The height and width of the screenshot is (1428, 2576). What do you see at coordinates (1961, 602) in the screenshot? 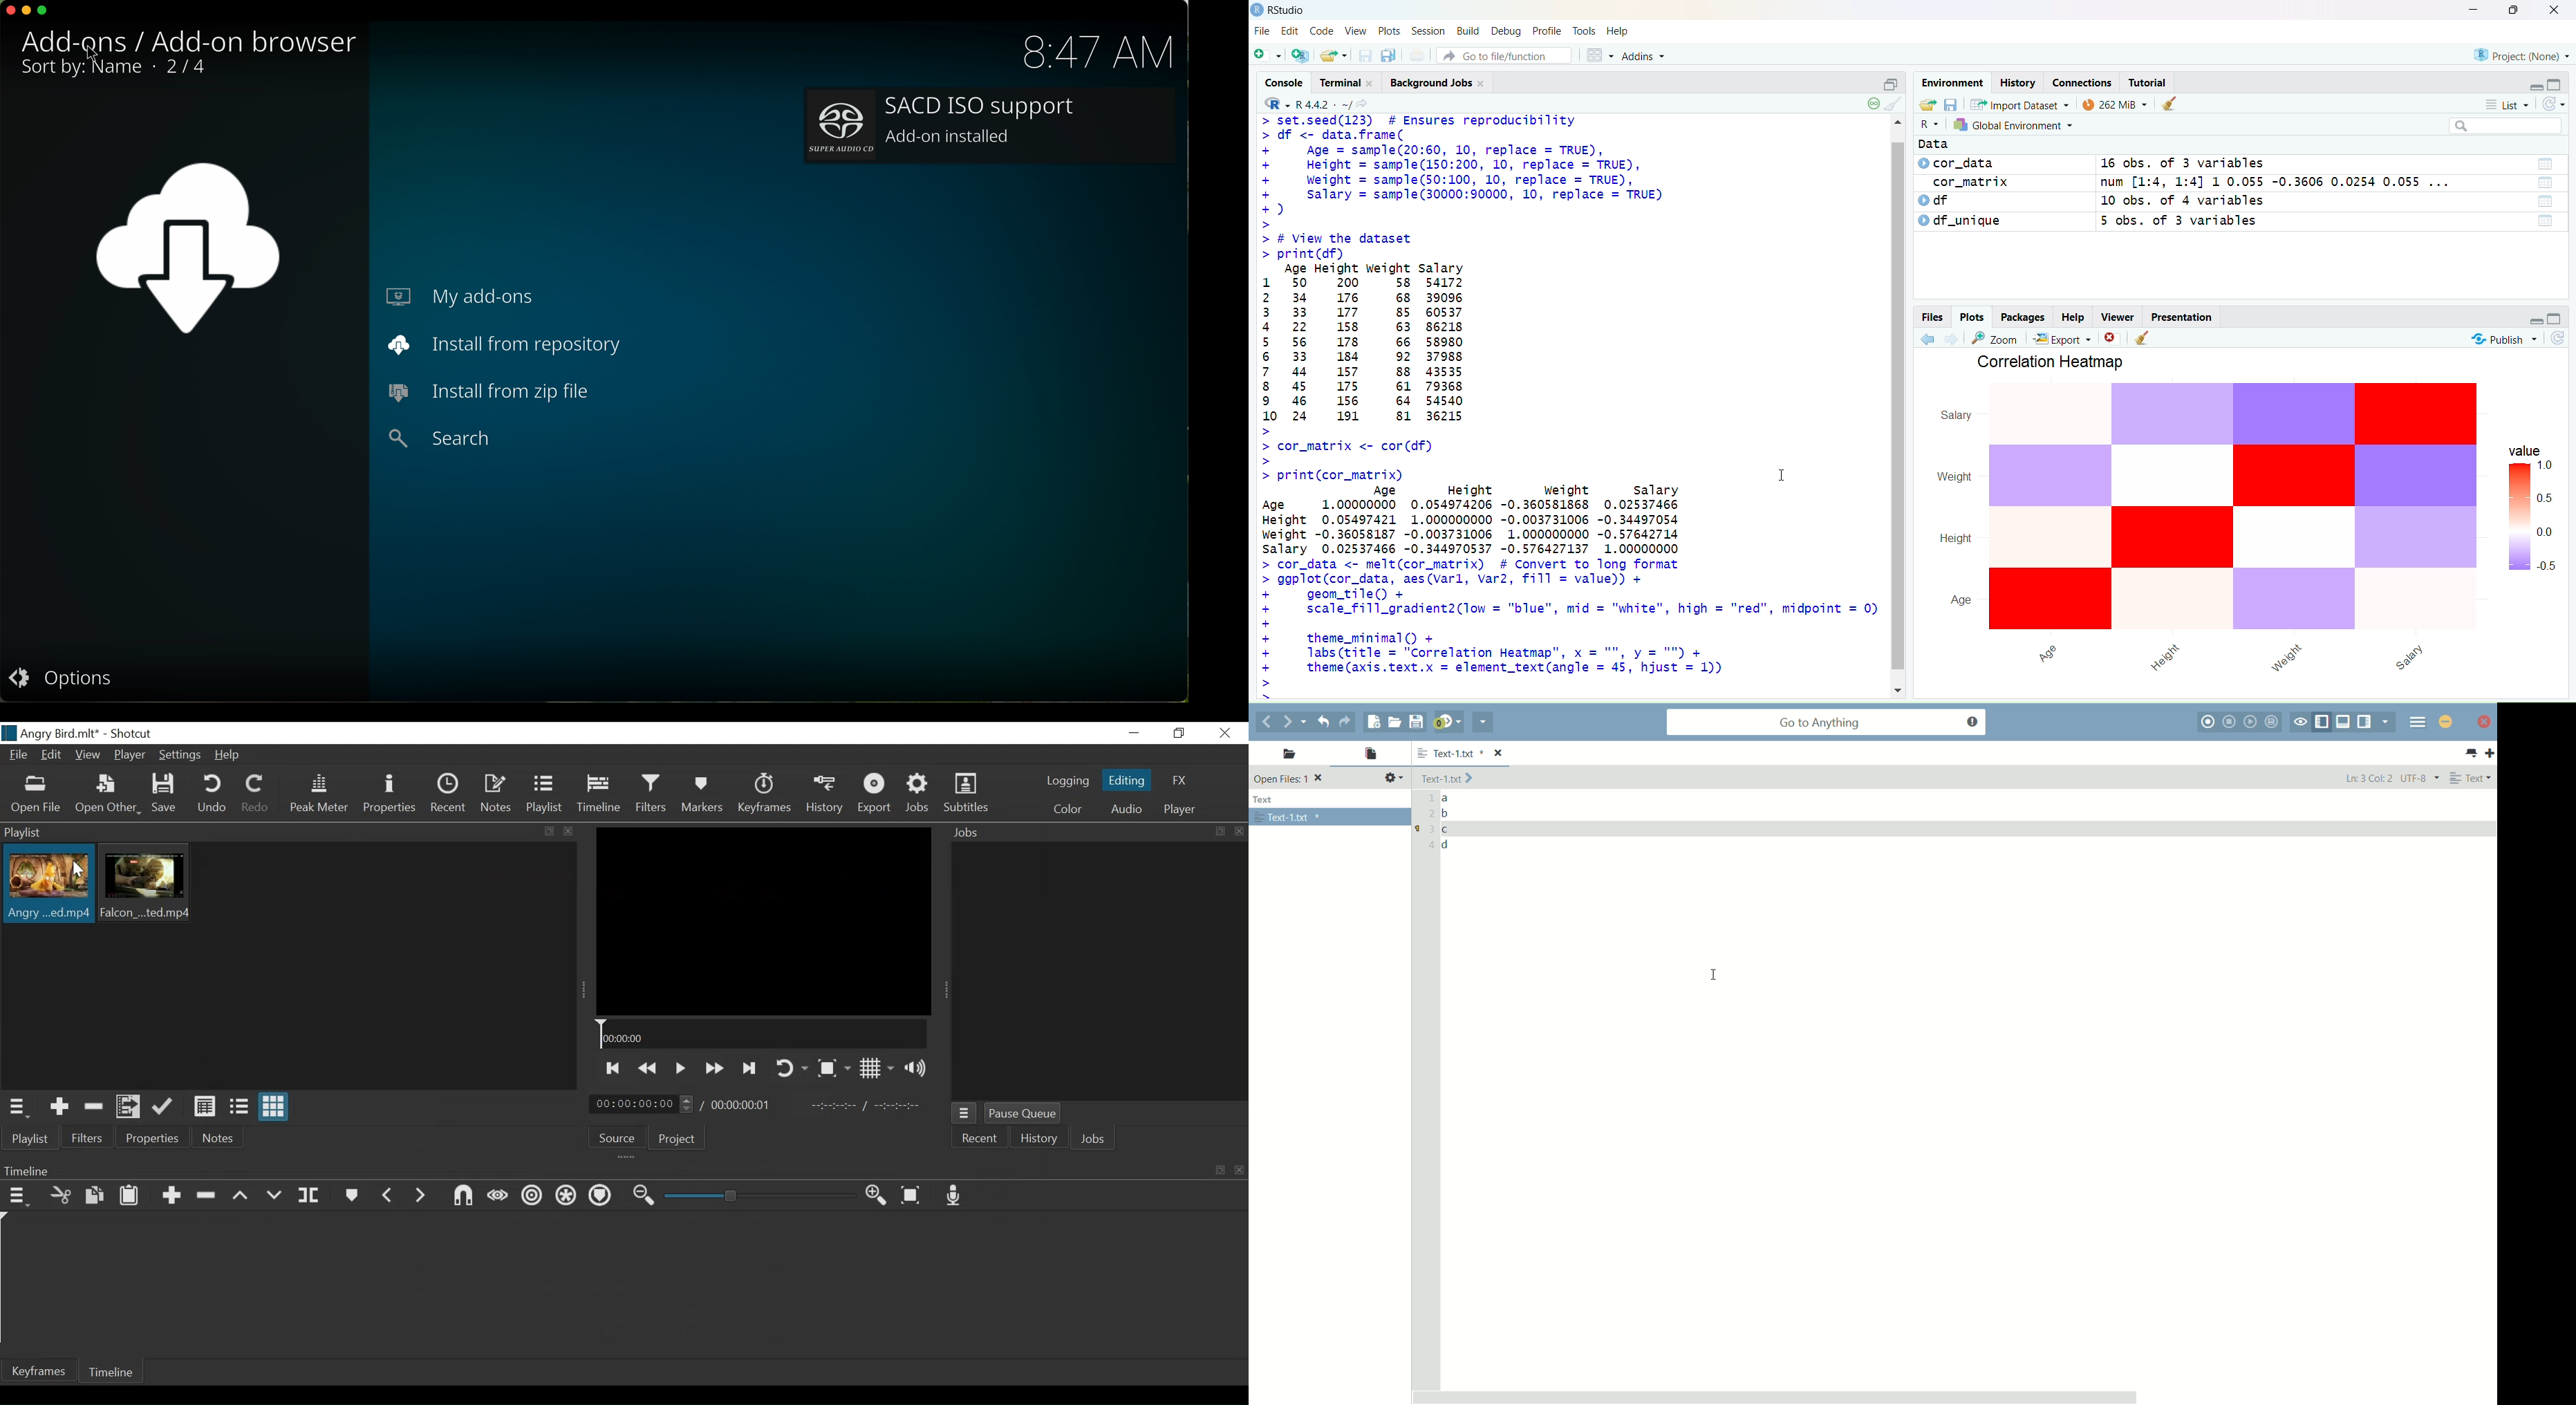
I see `Age` at bounding box center [1961, 602].